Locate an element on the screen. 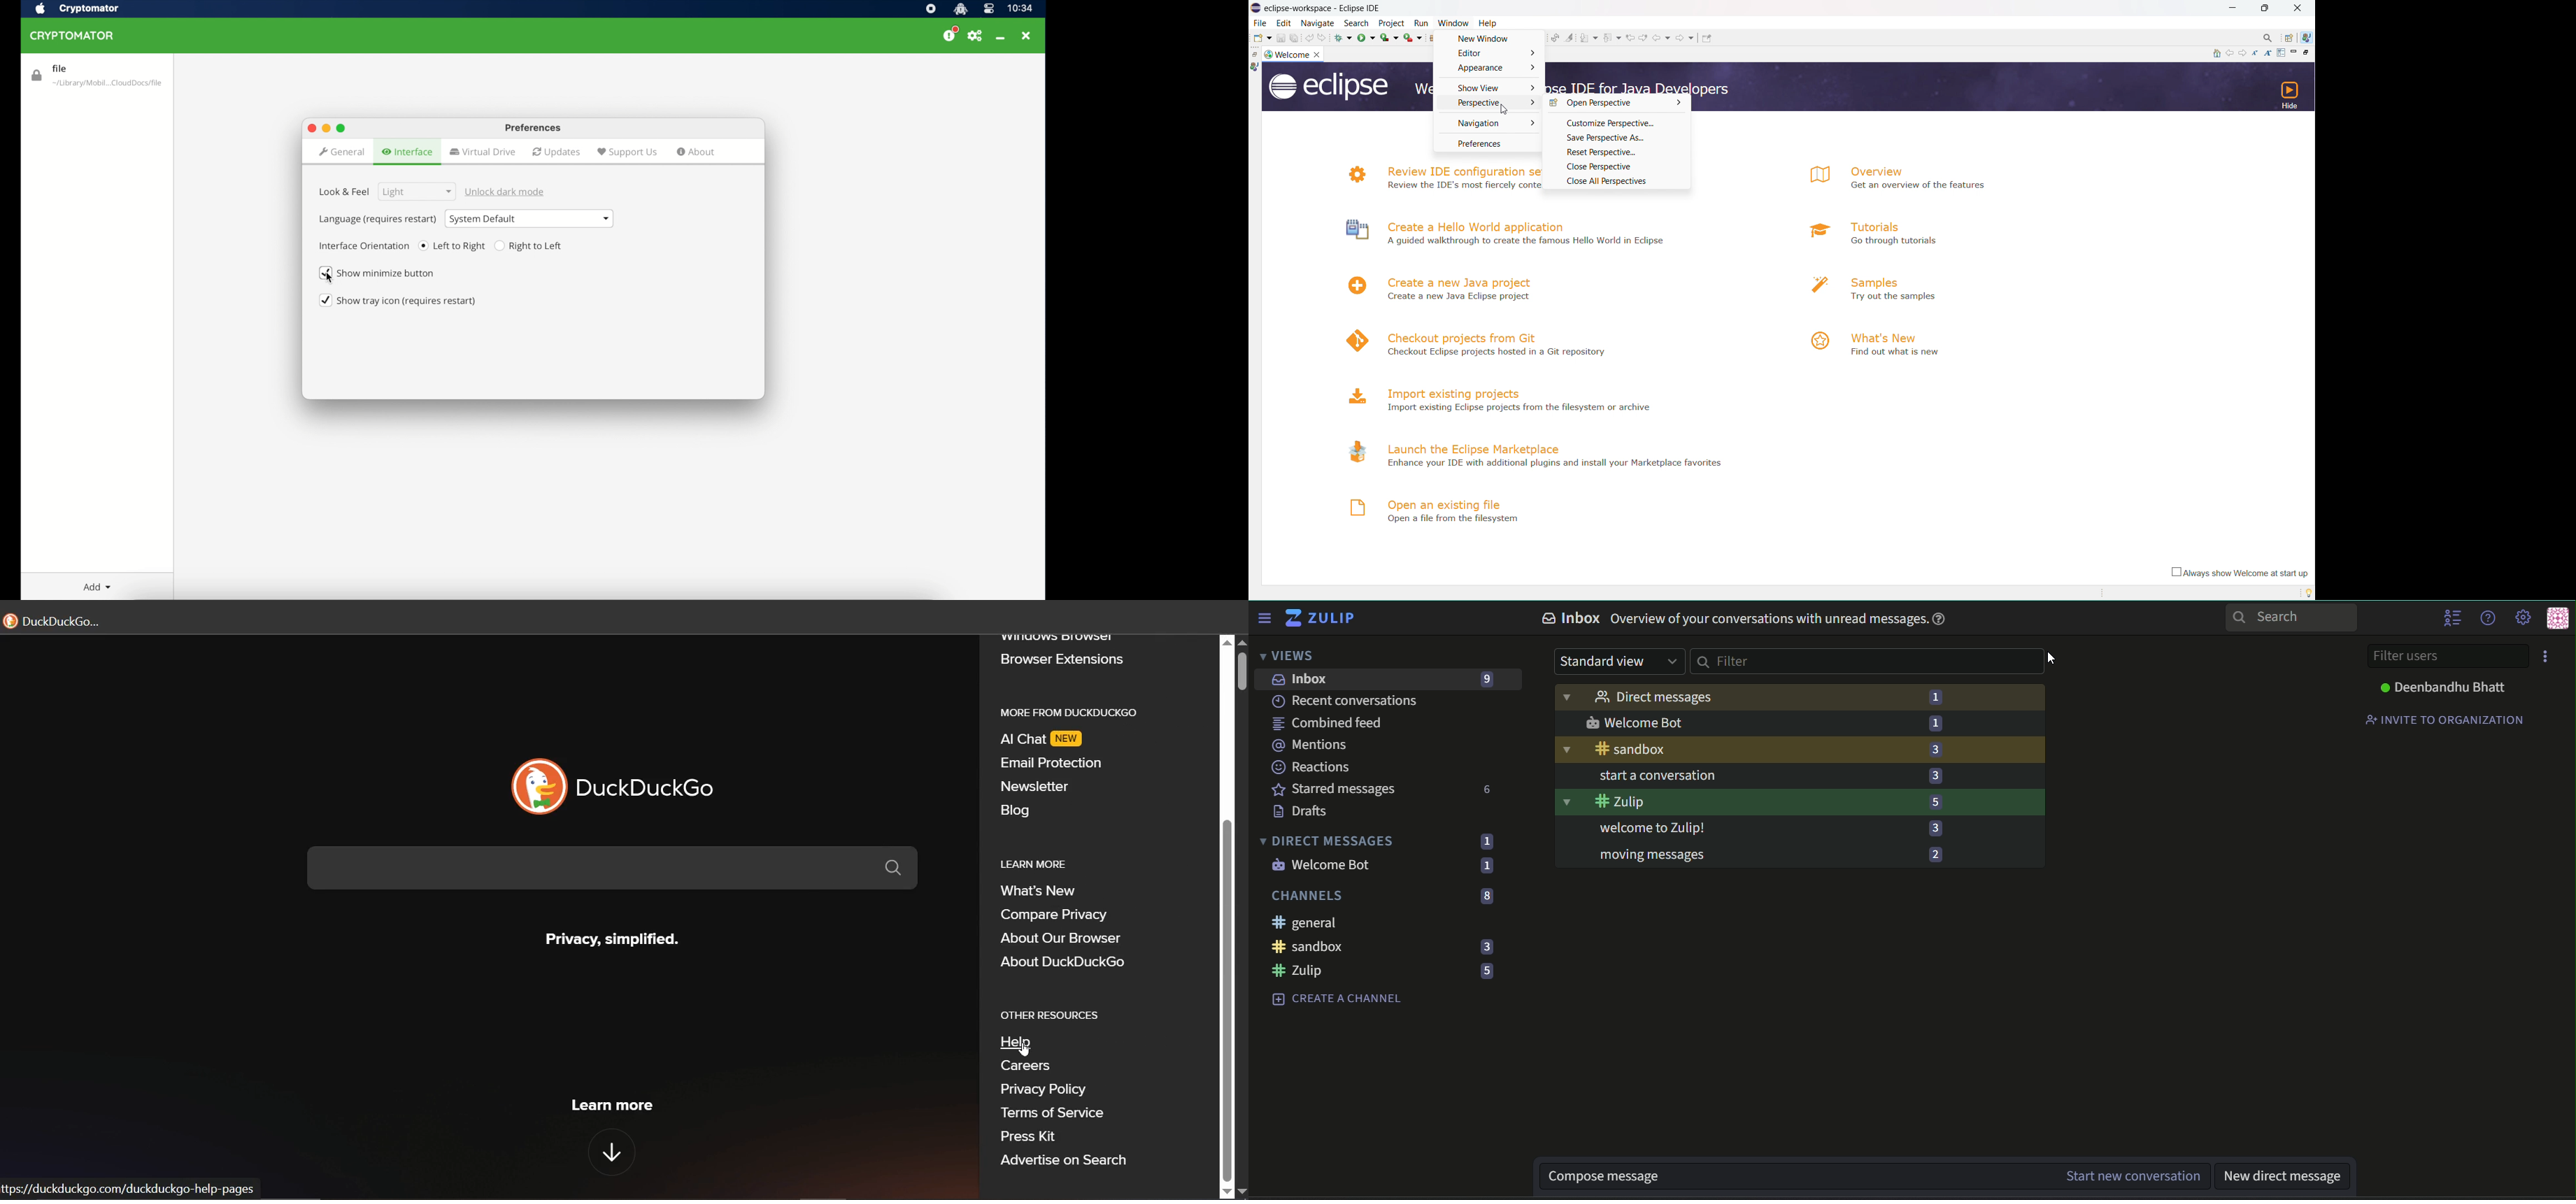 The image size is (2576, 1204). save all is located at coordinates (1295, 38).